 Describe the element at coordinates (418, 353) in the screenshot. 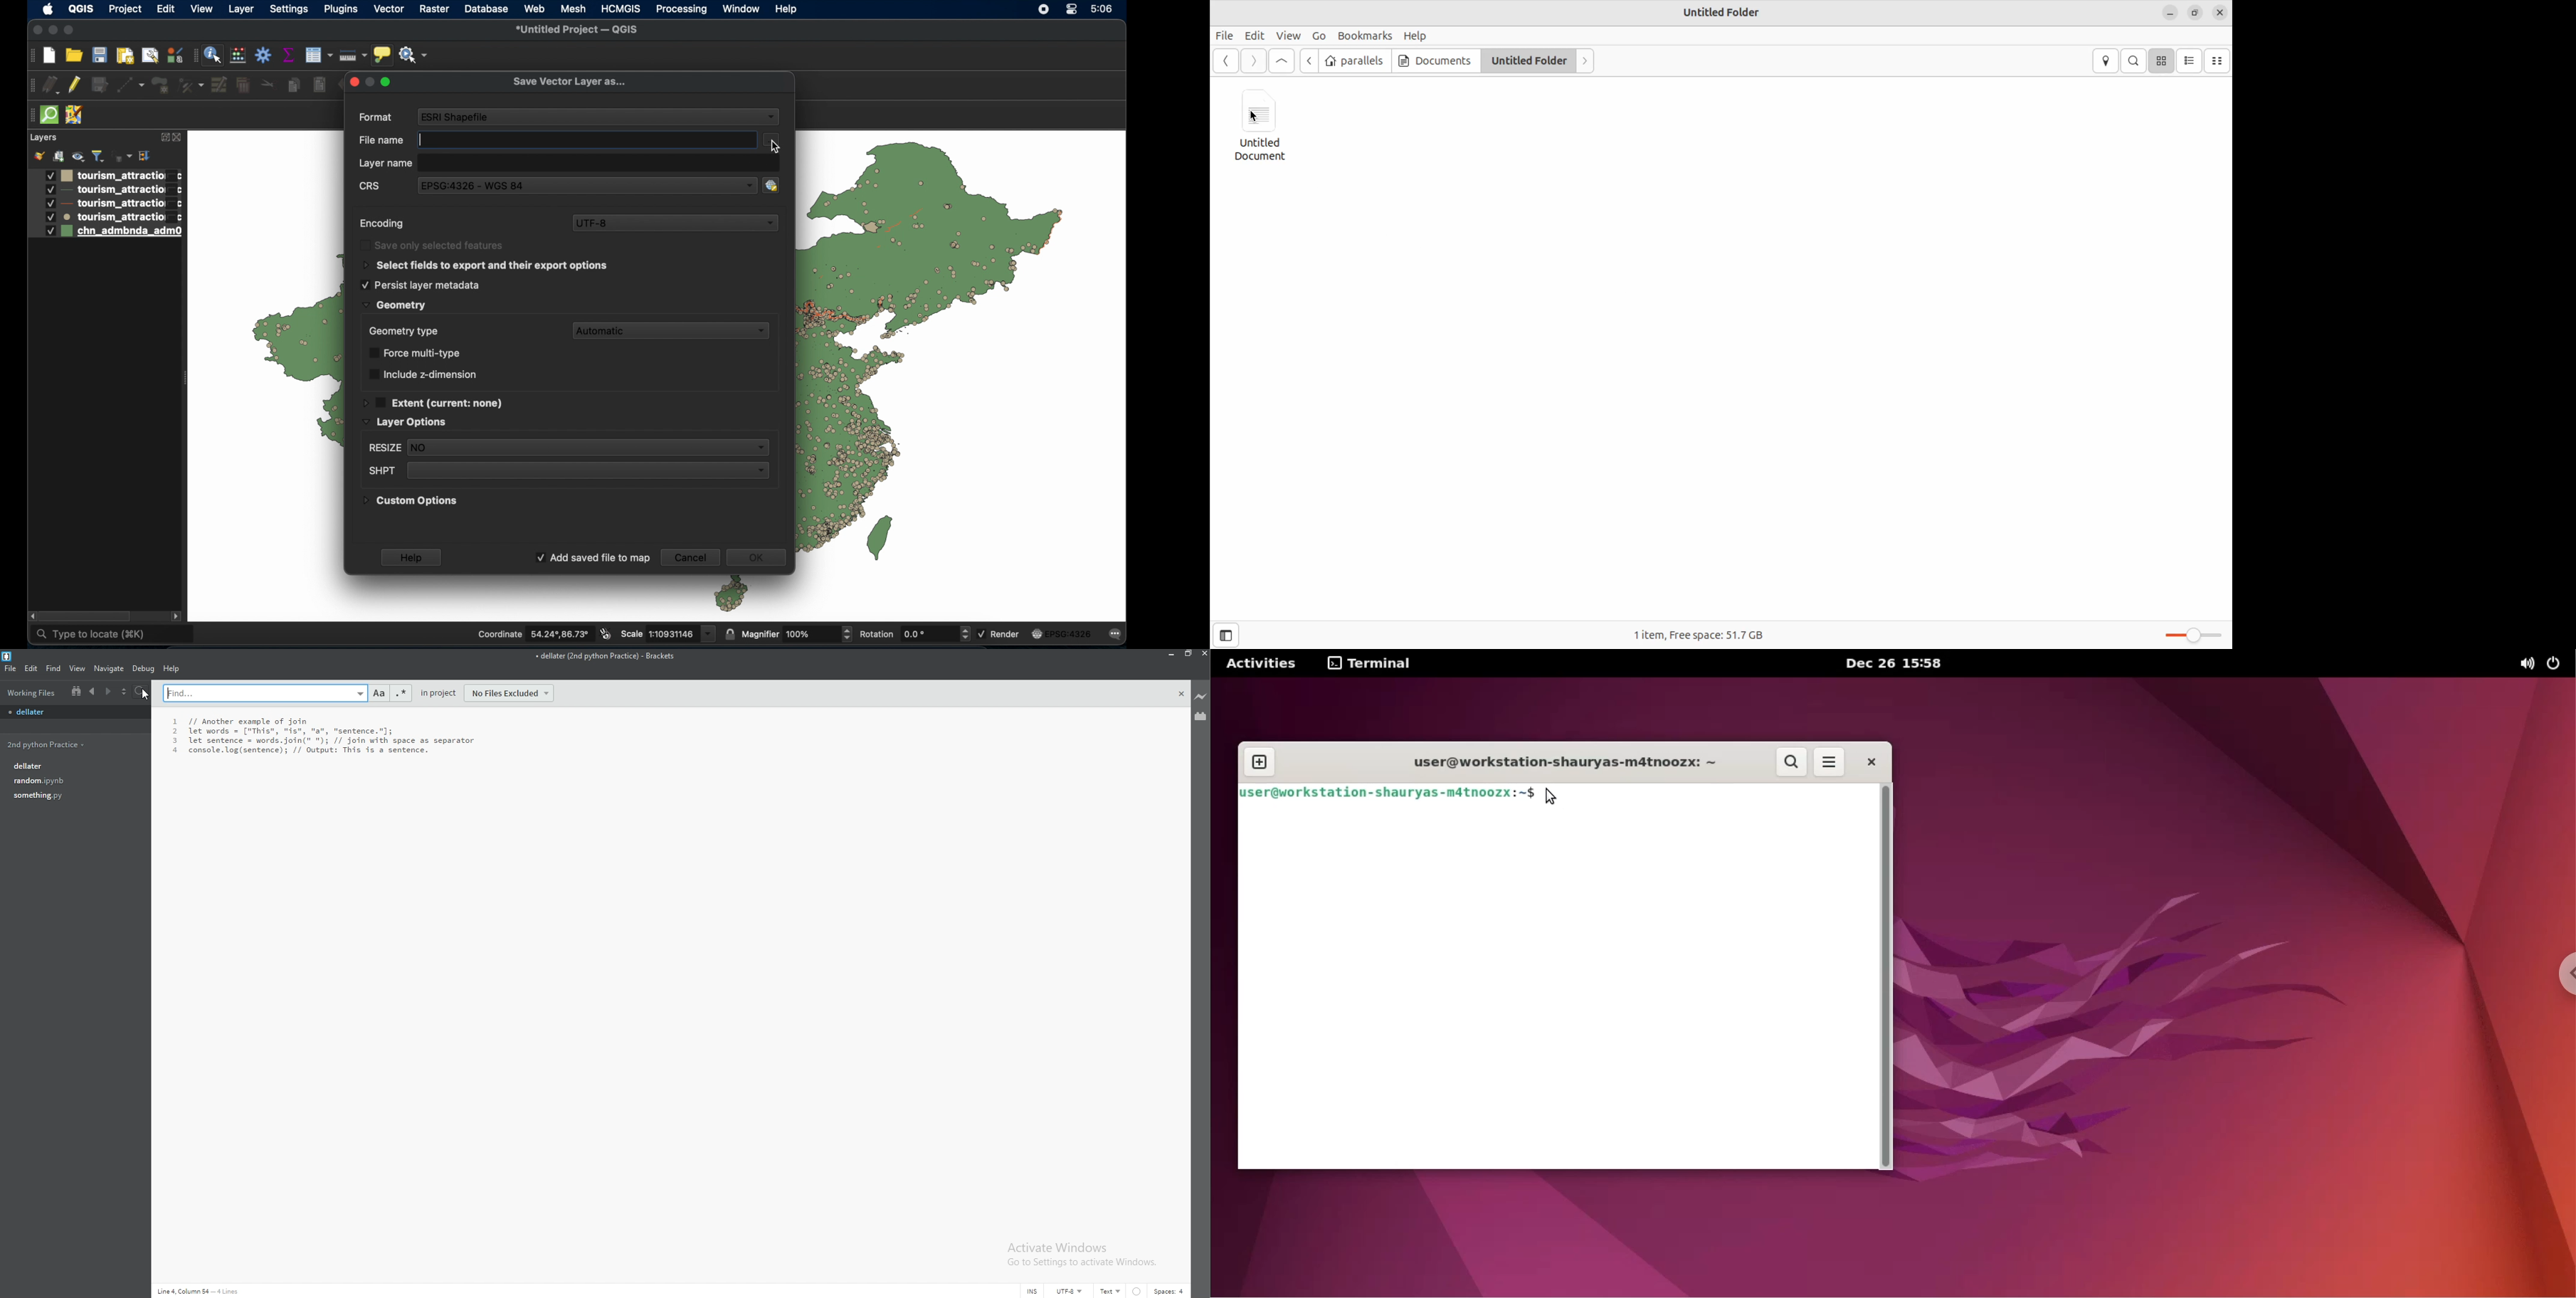

I see `force multi-type` at that location.